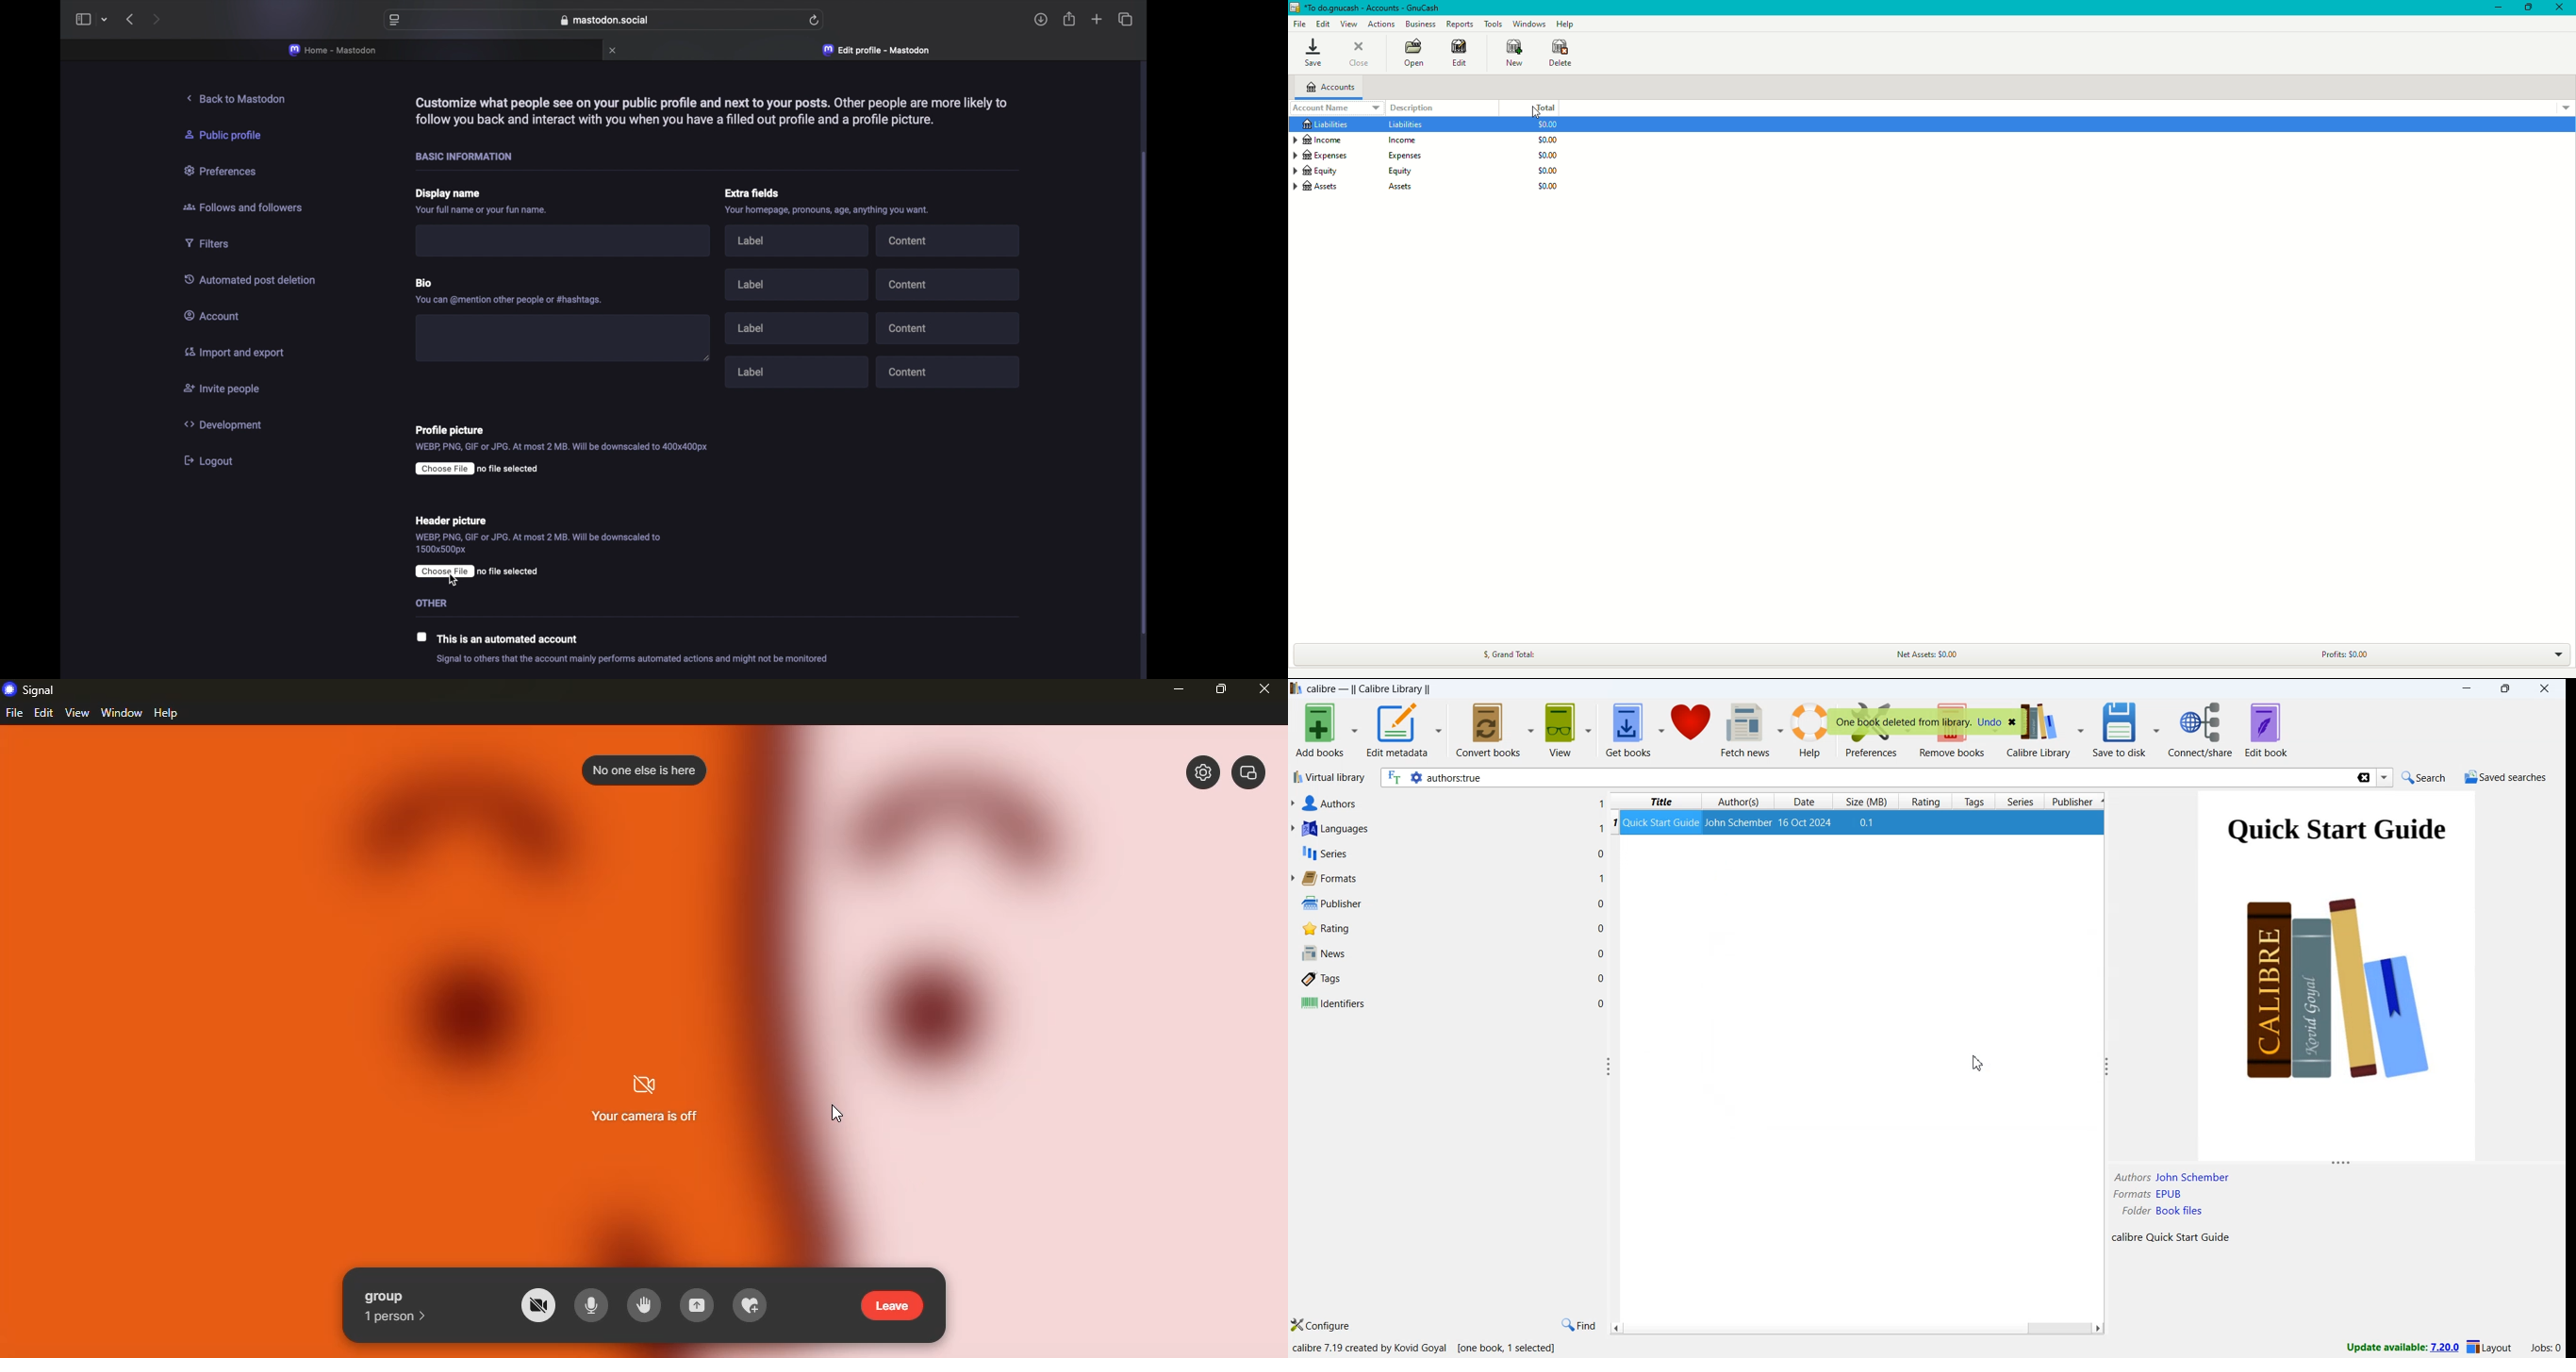 The width and height of the screenshot is (2576, 1372). I want to click on cursor, so click(837, 1111).